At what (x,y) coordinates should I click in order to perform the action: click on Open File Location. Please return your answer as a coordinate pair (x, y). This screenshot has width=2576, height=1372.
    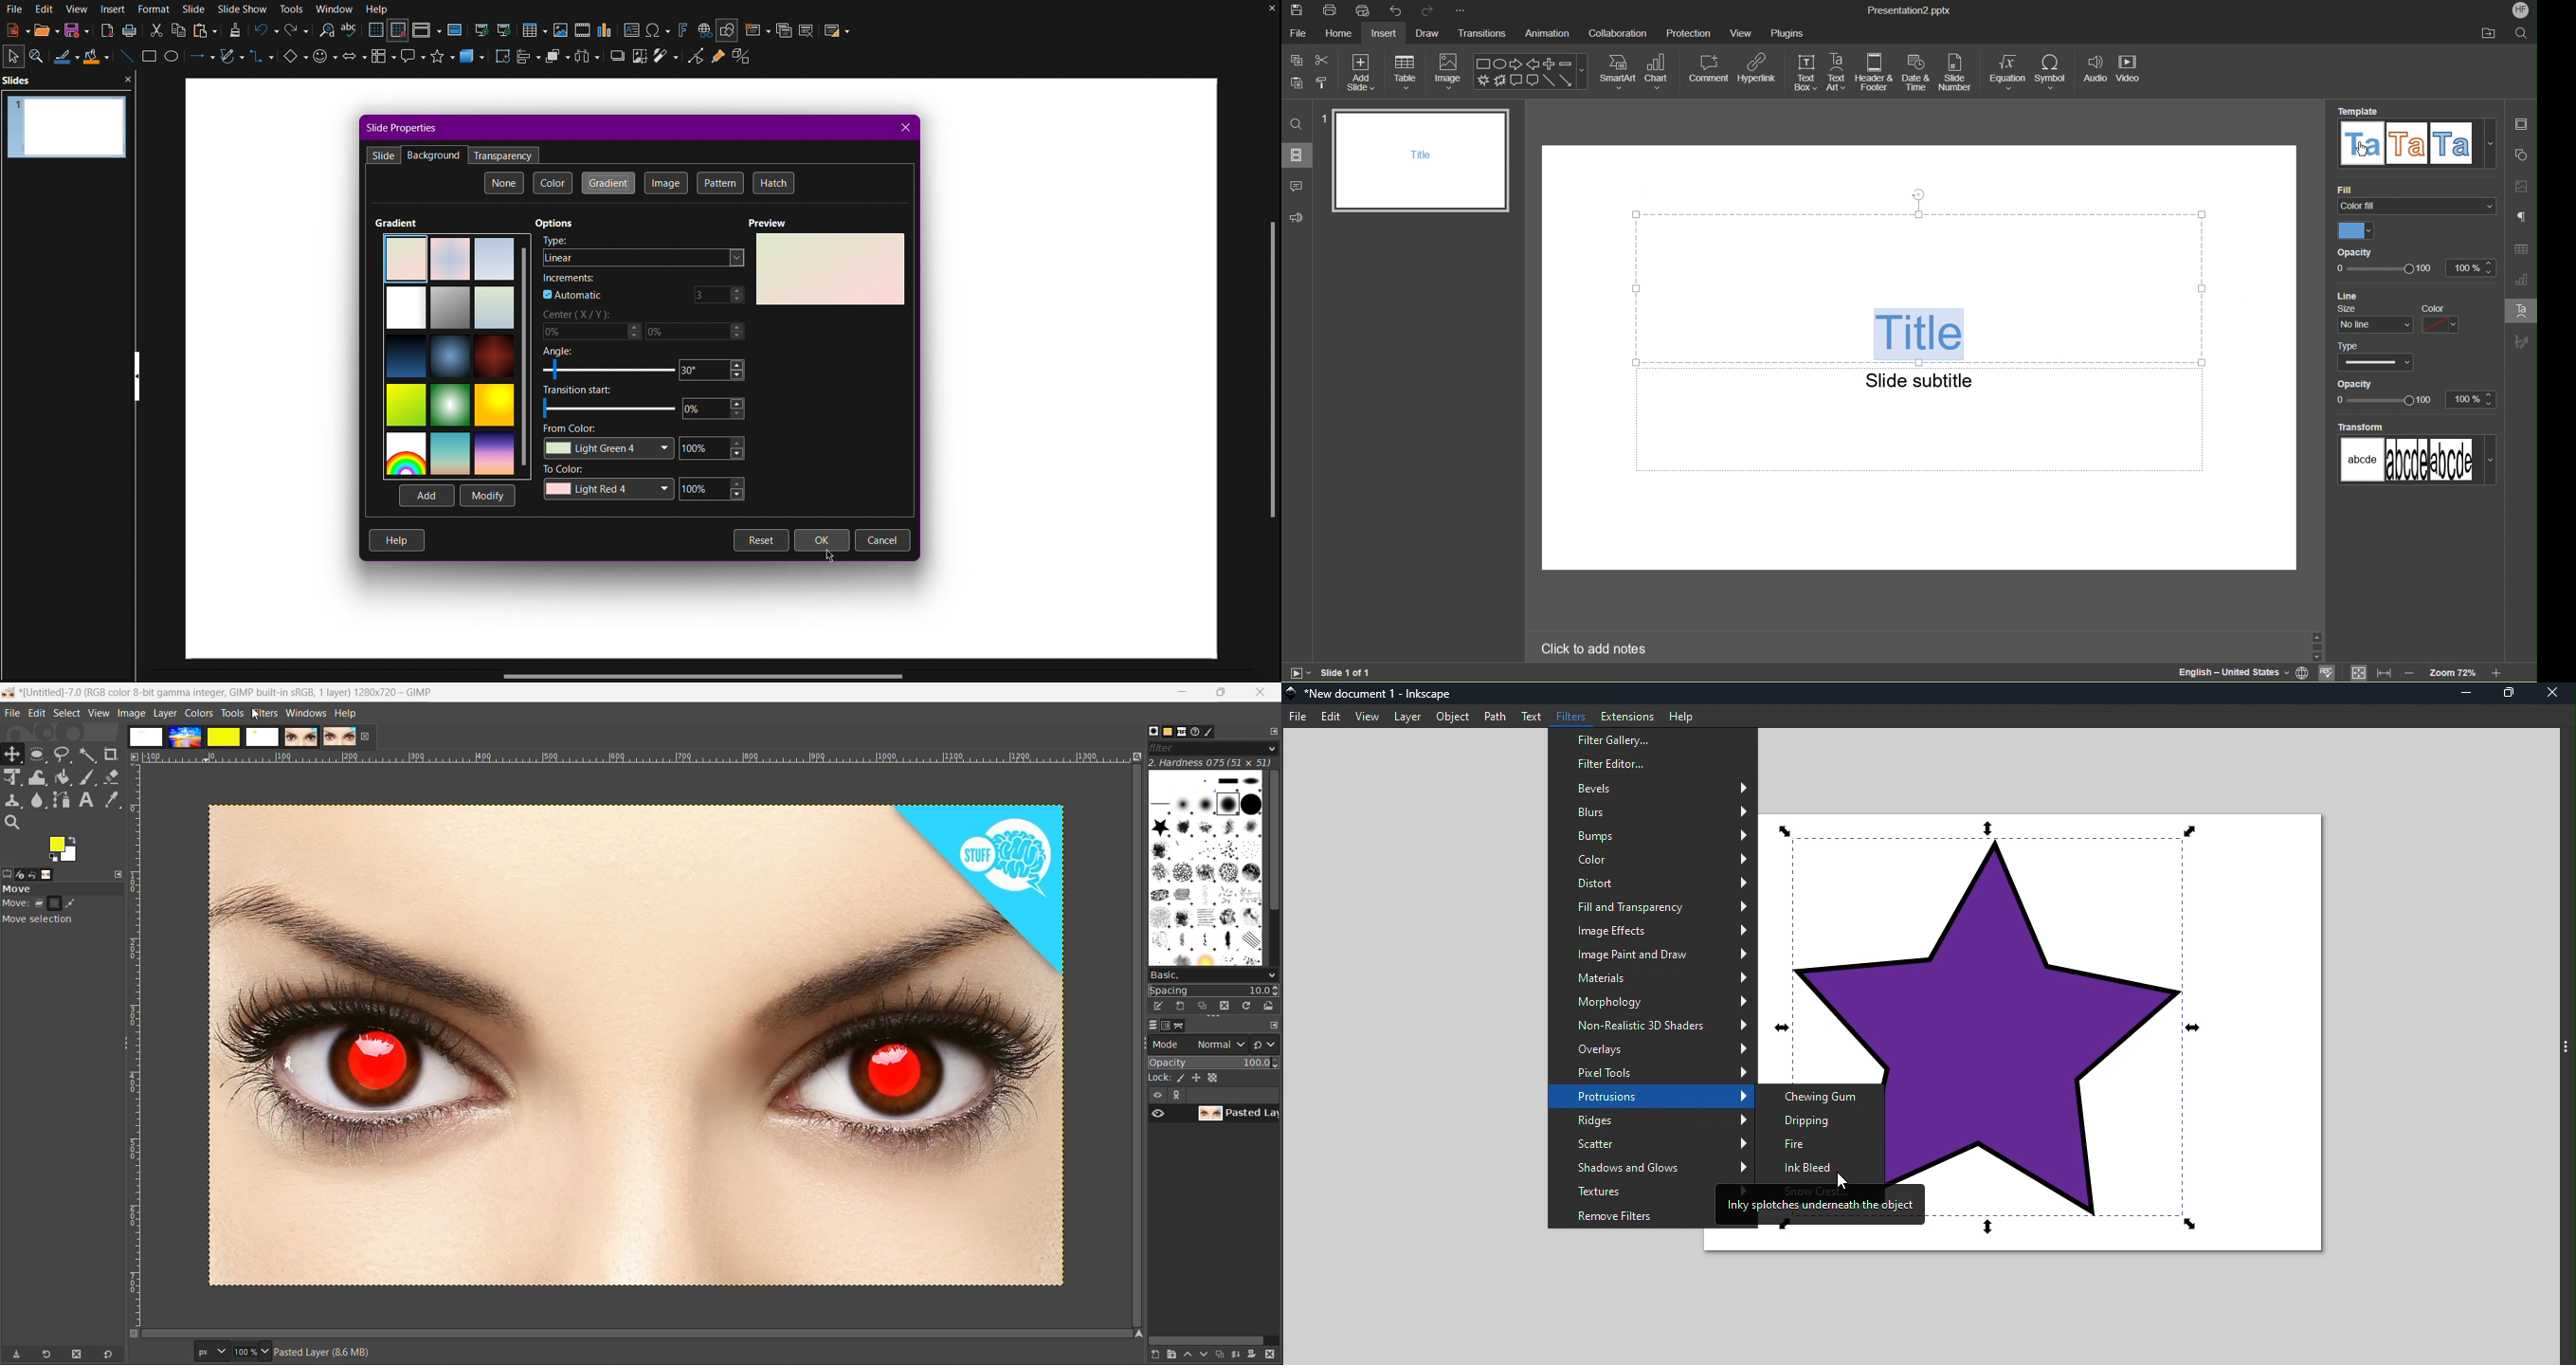
    Looking at the image, I should click on (2487, 35).